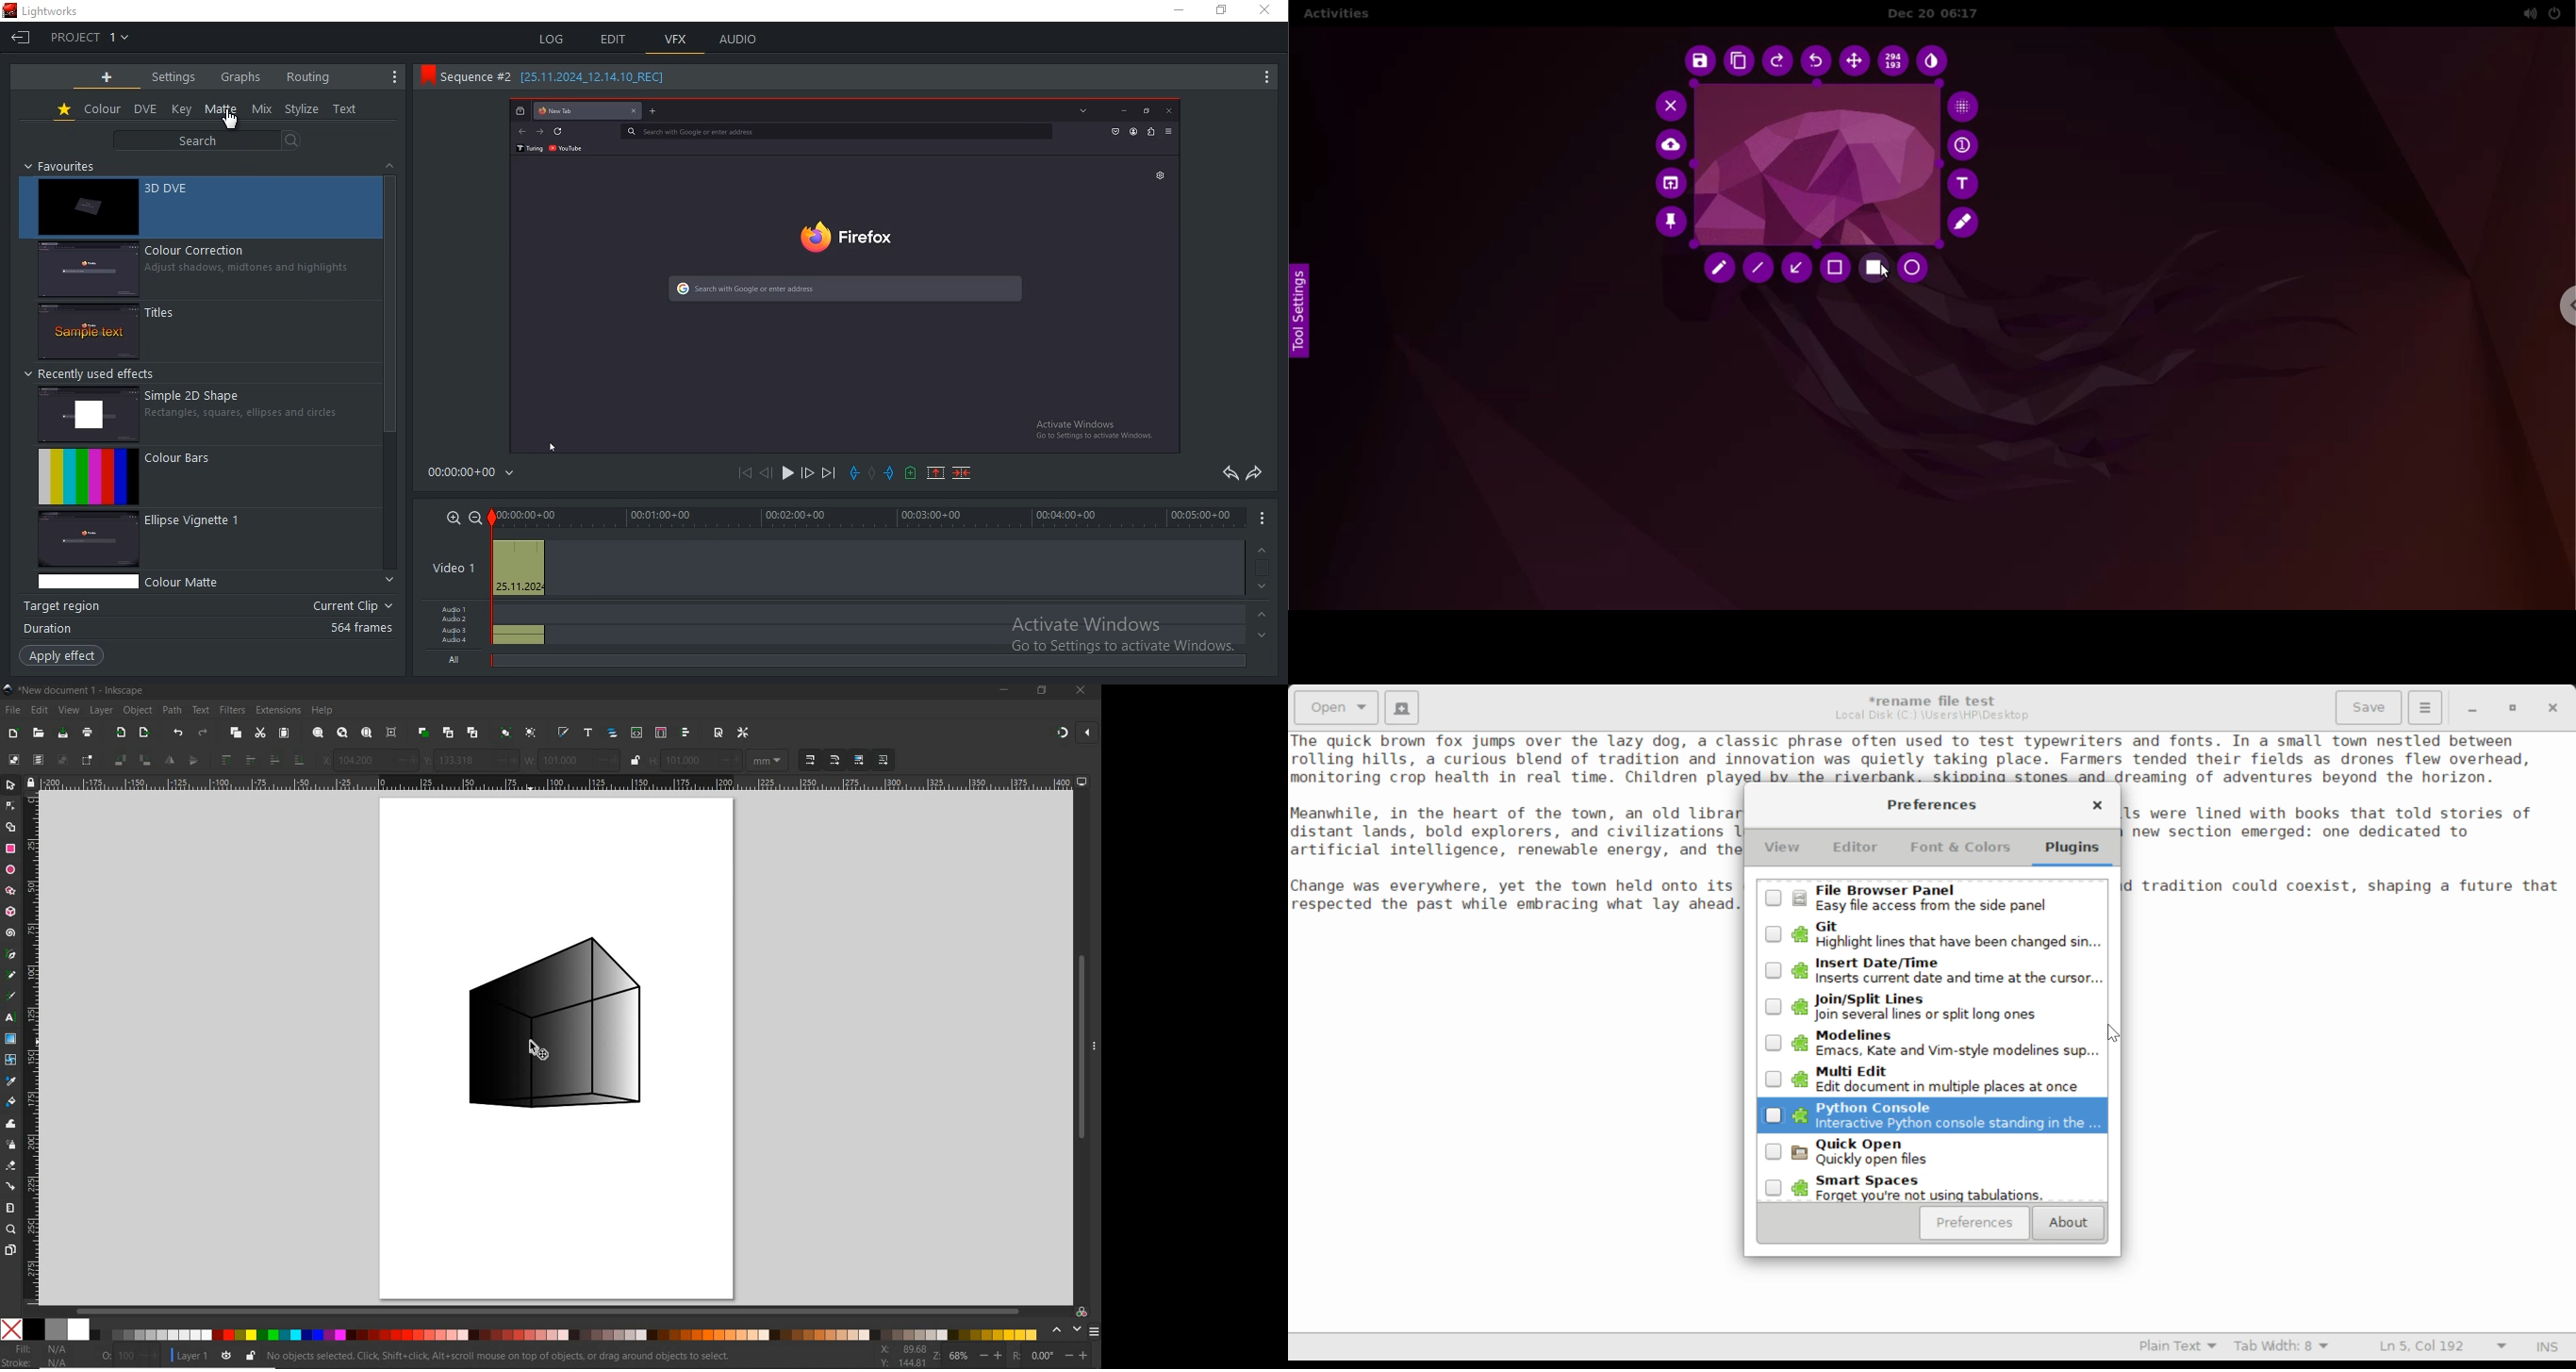  What do you see at coordinates (933, 471) in the screenshot?
I see `remove a marked section` at bounding box center [933, 471].